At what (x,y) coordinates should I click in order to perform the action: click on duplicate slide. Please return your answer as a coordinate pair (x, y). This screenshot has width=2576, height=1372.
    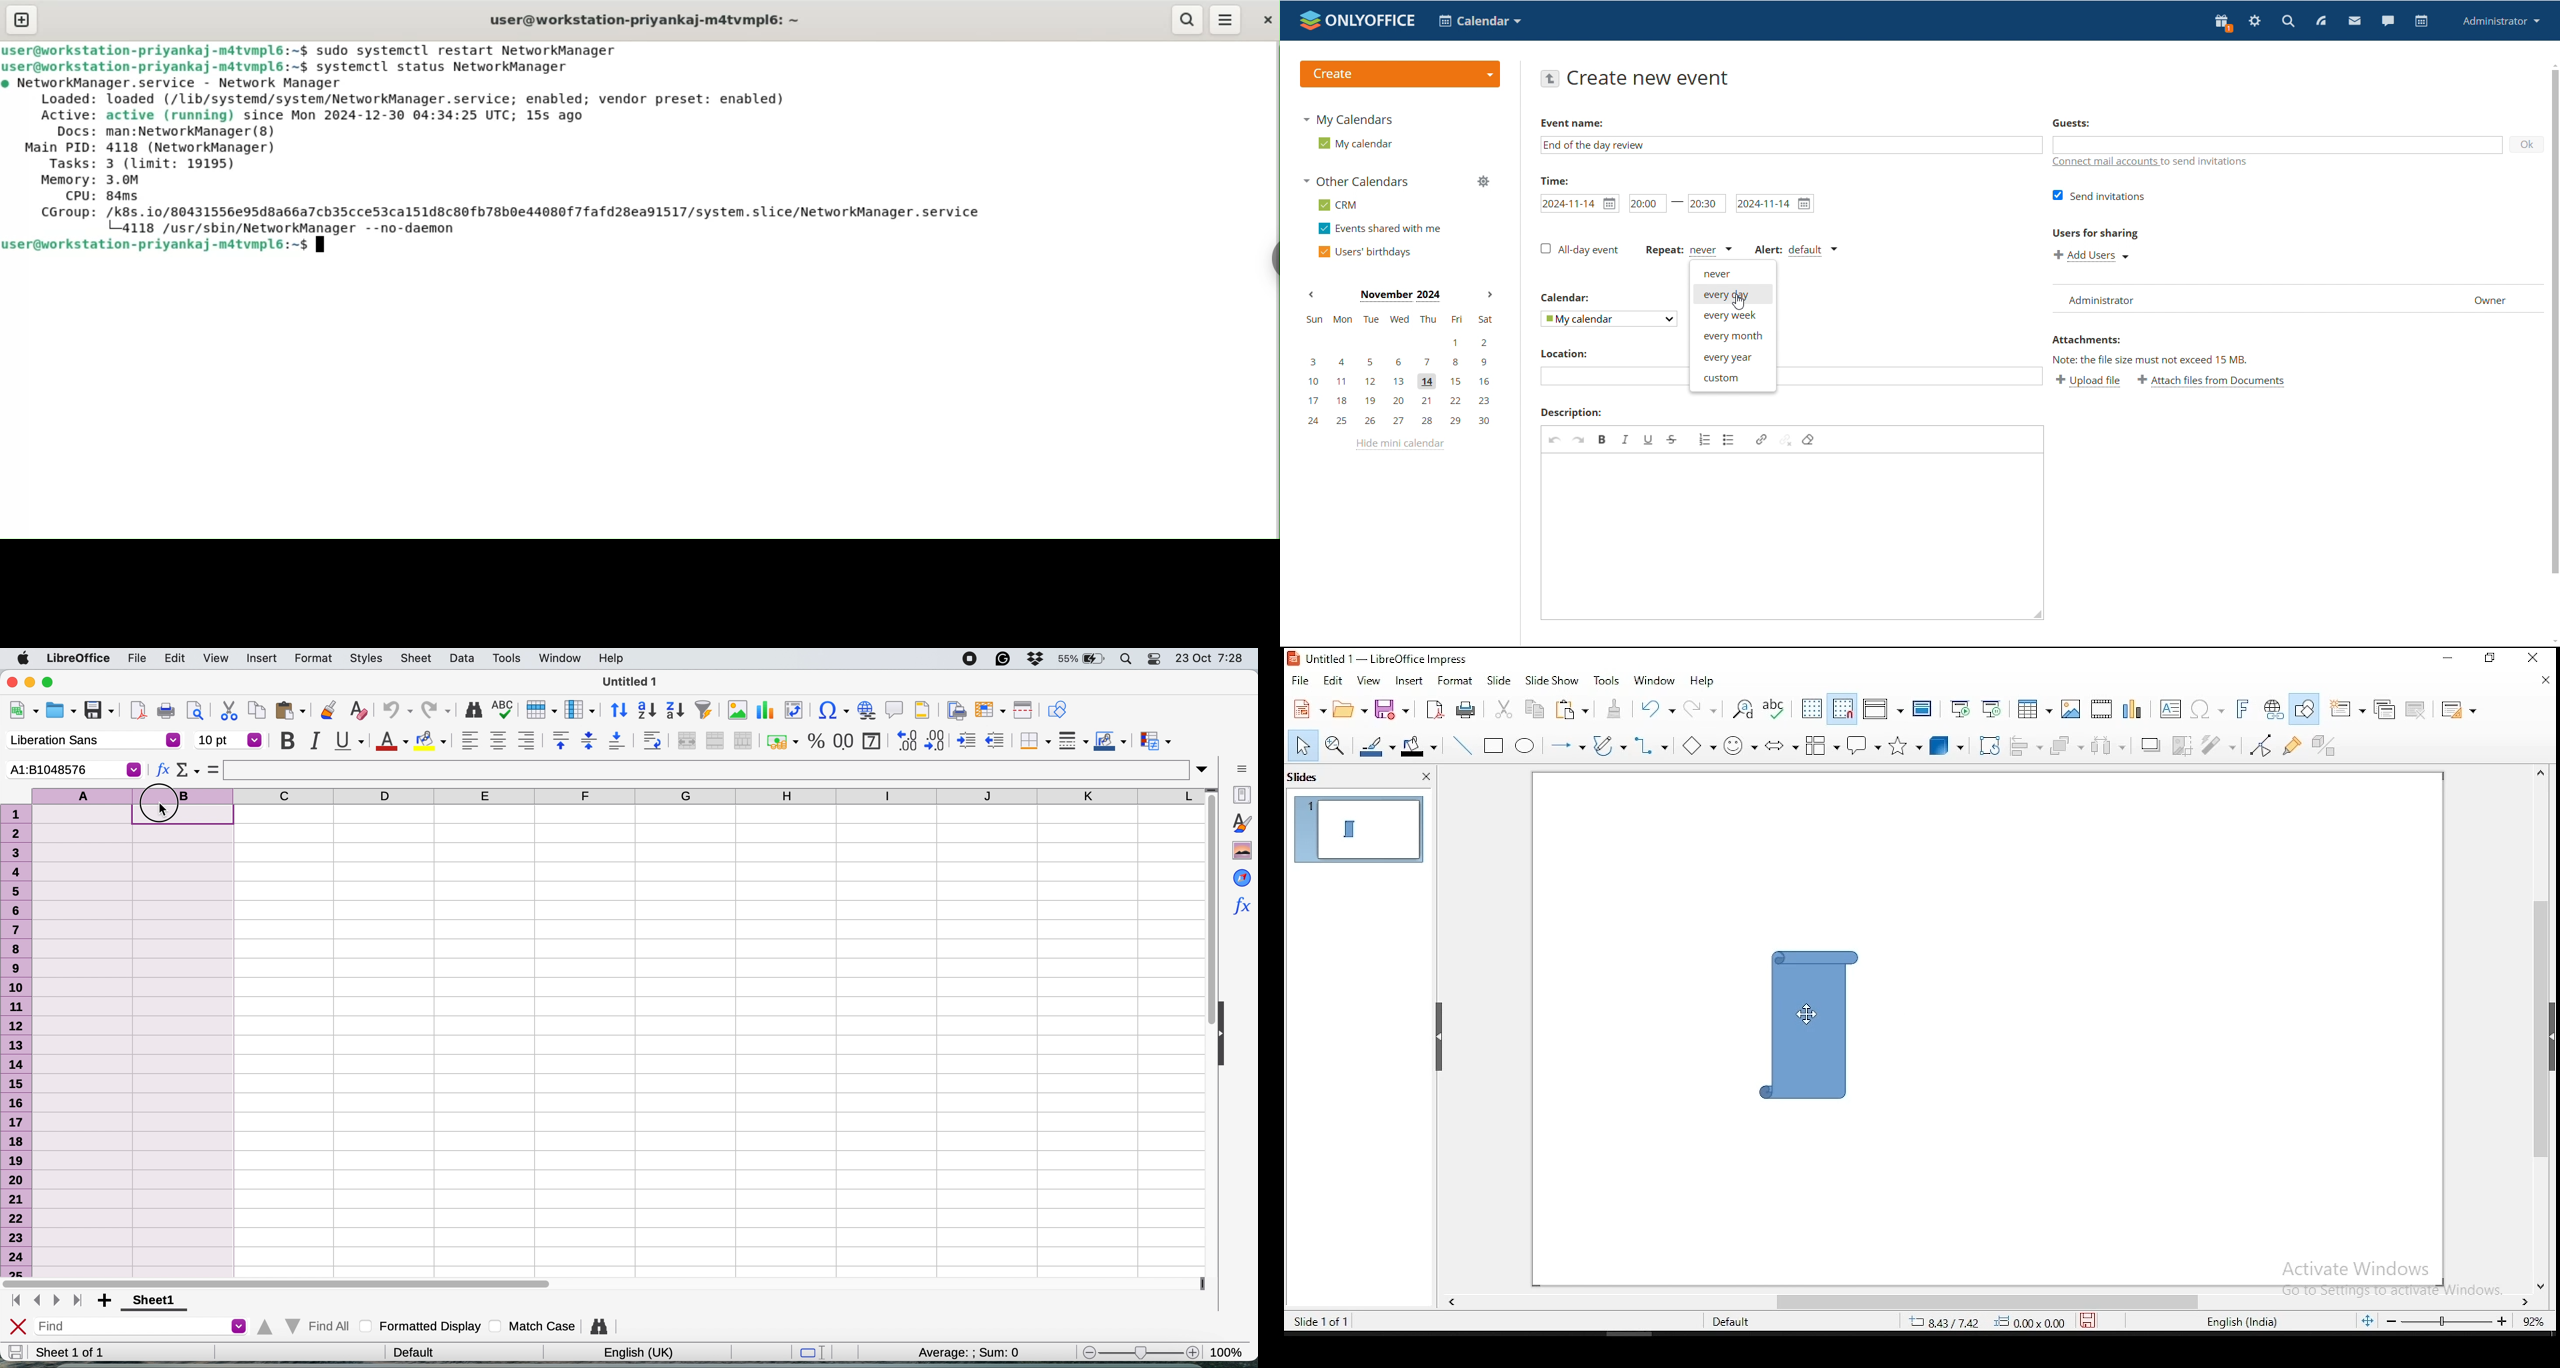
    Looking at the image, I should click on (2386, 707).